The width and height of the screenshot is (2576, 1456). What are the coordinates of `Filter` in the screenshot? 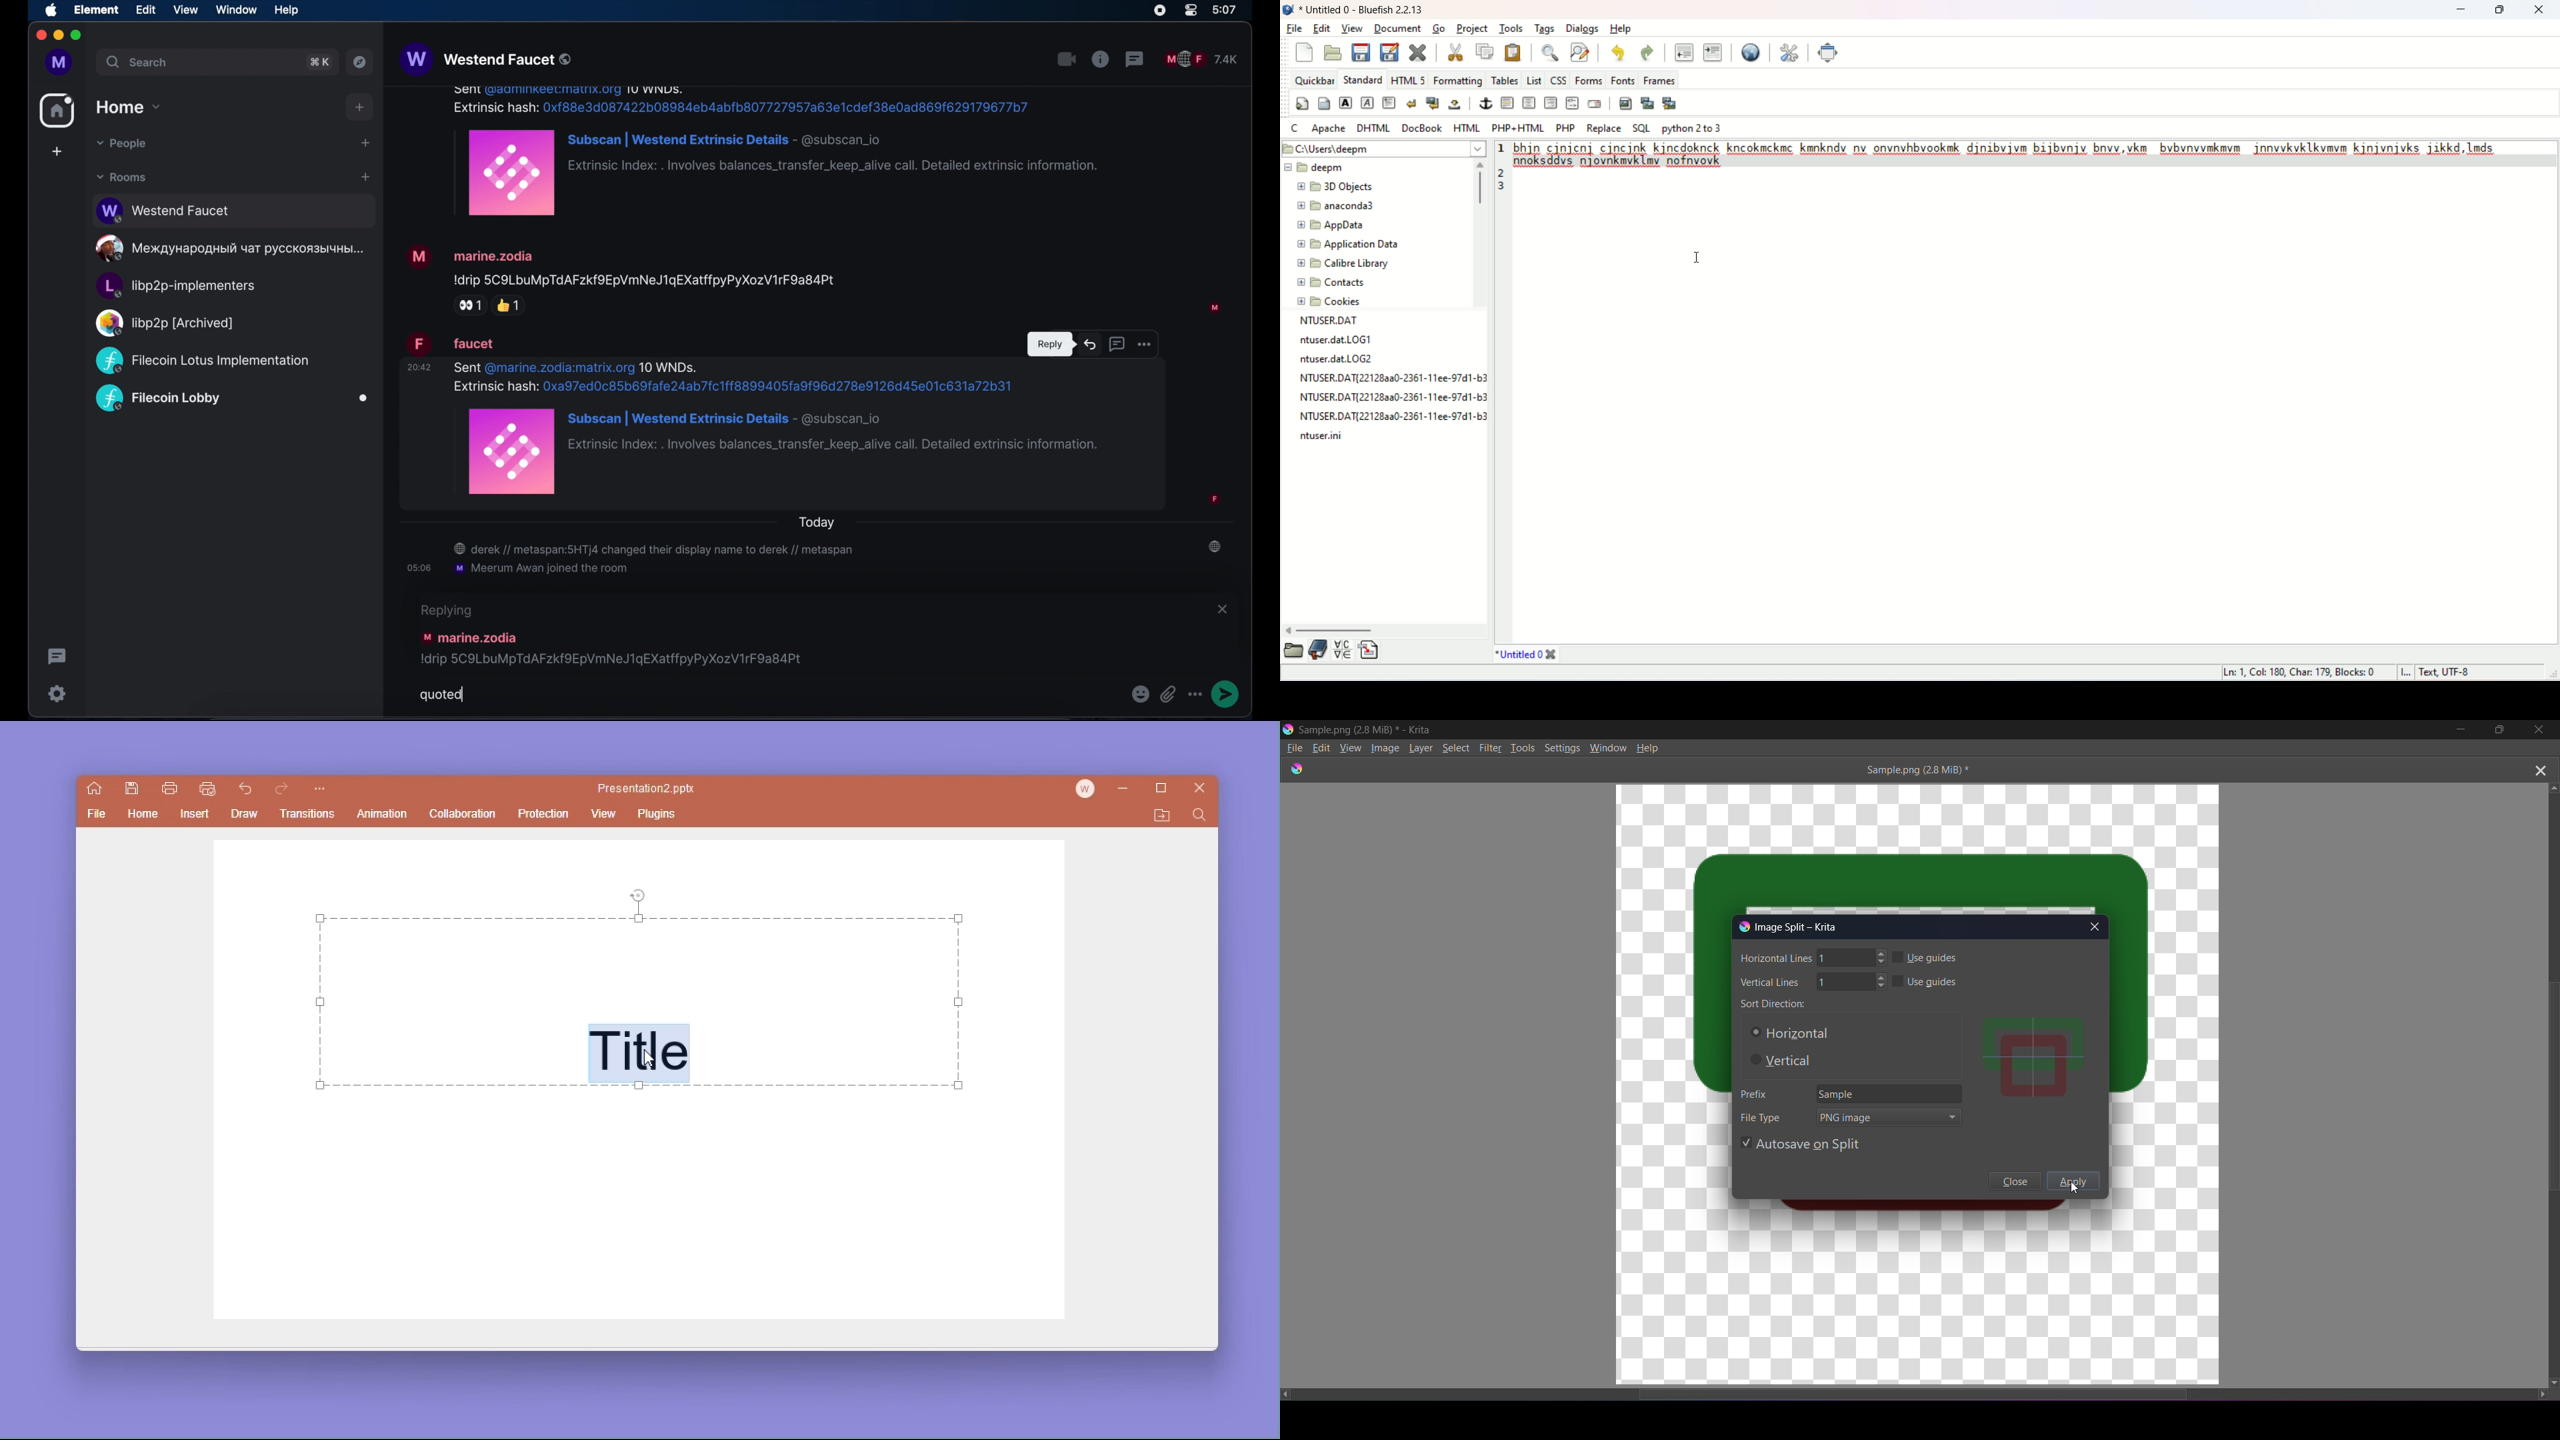 It's located at (1492, 747).